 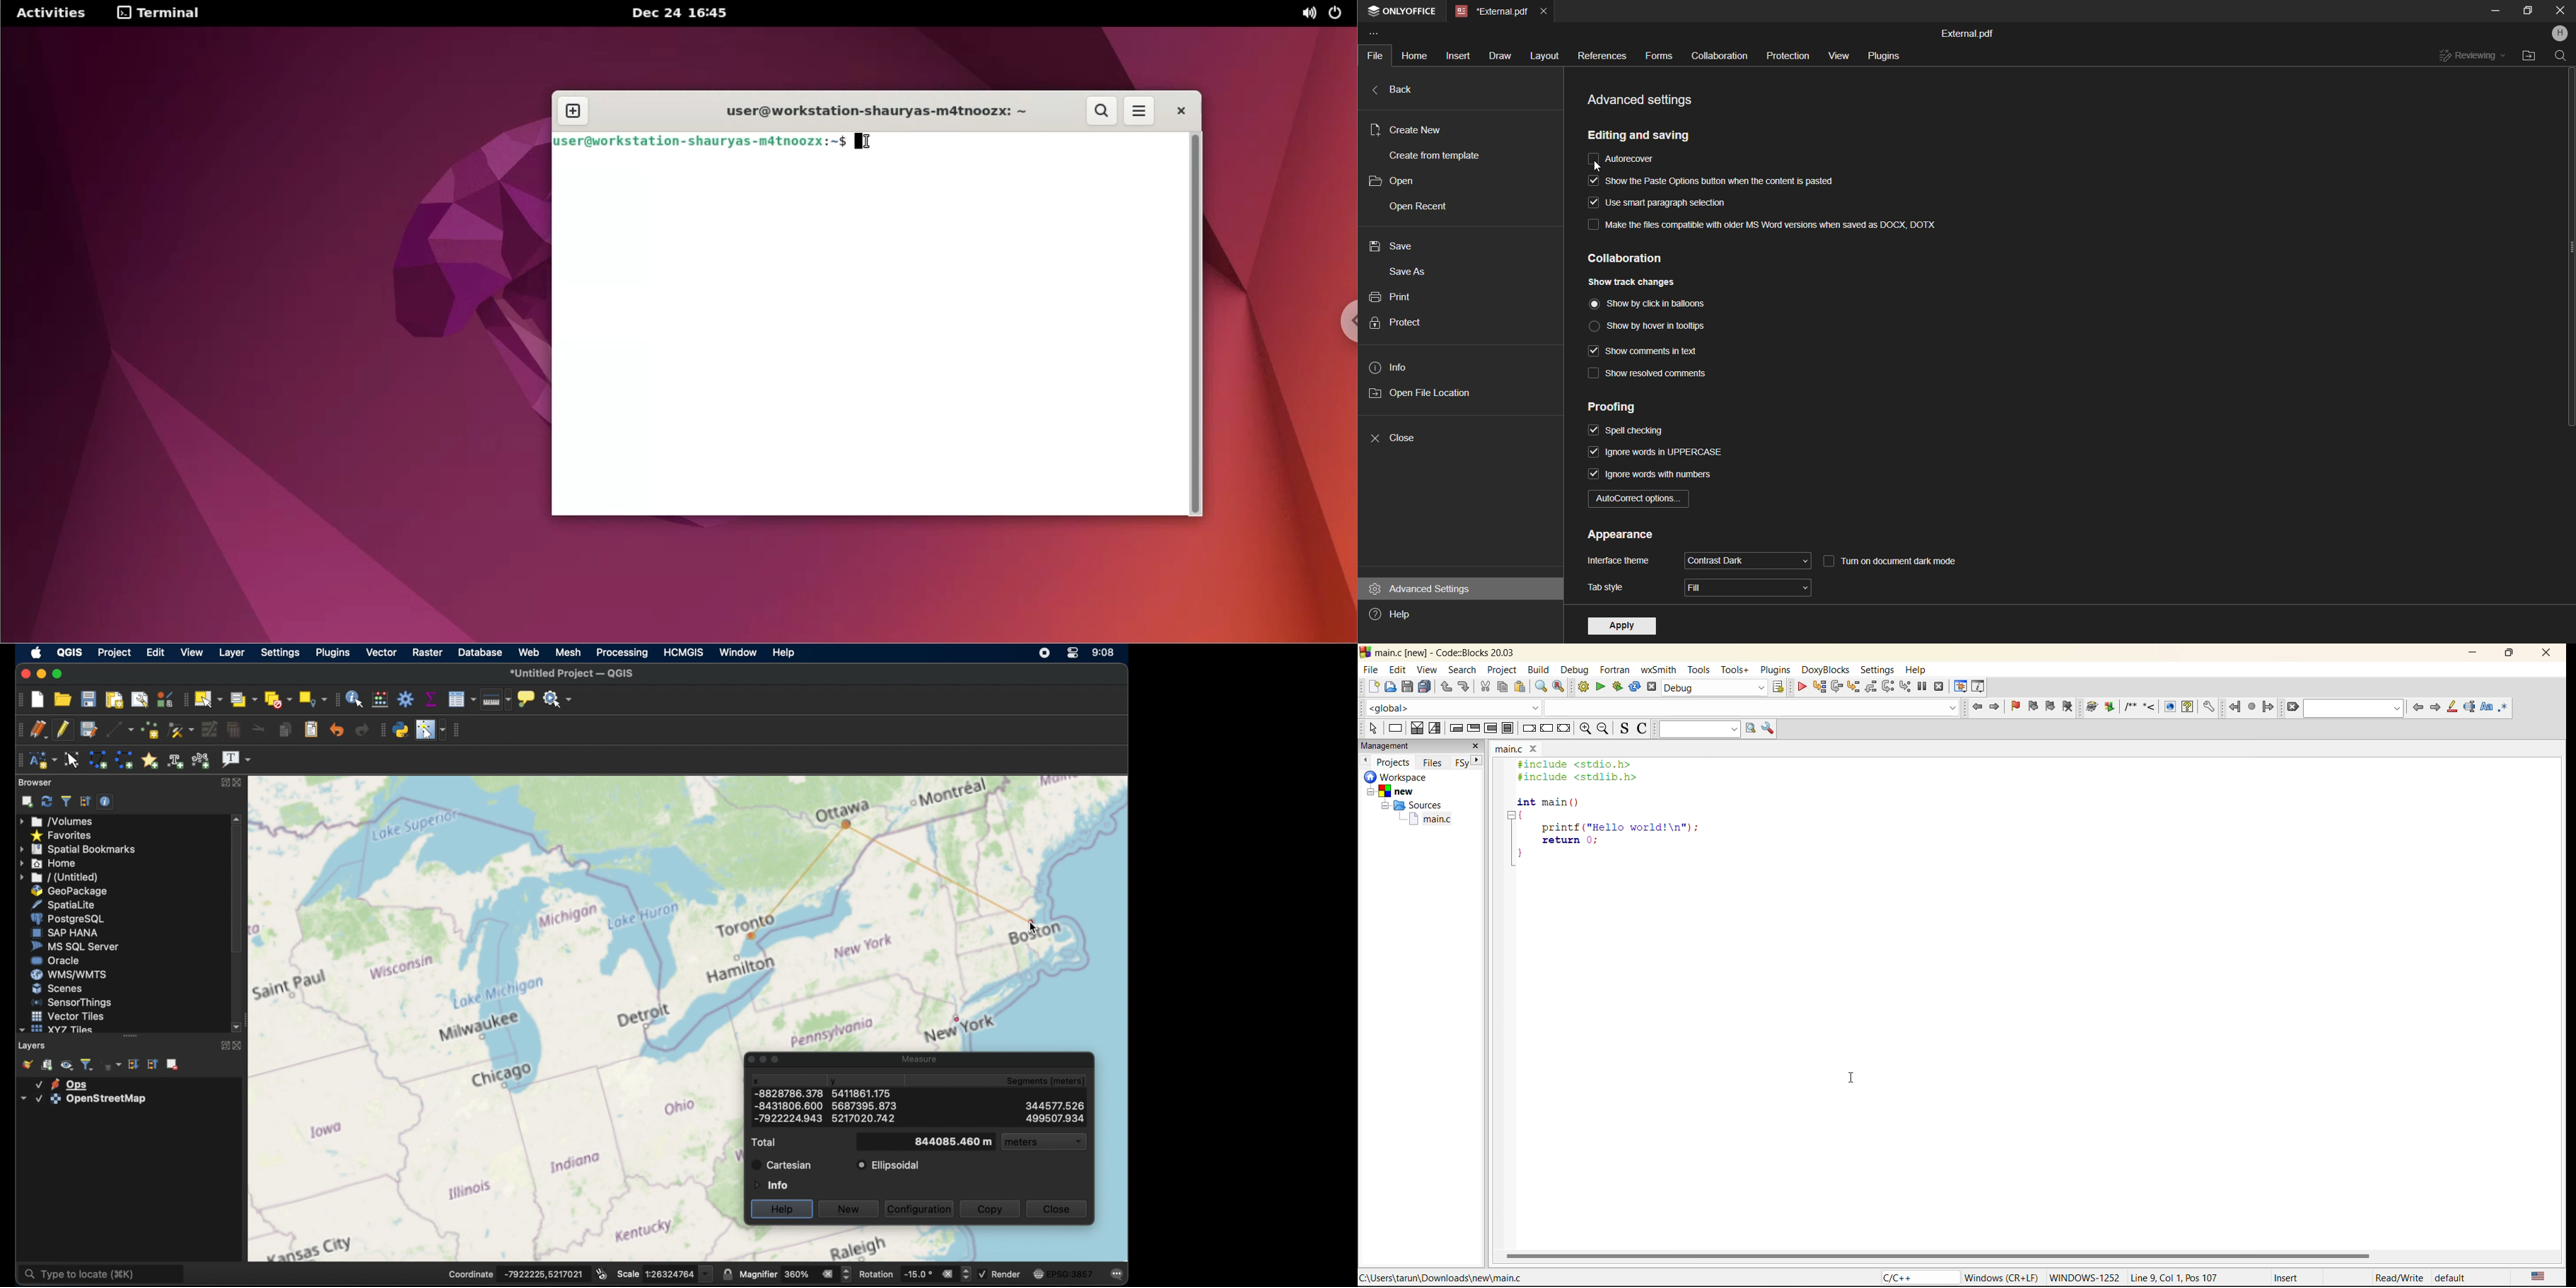 I want to click on advance settings, so click(x=1645, y=99).